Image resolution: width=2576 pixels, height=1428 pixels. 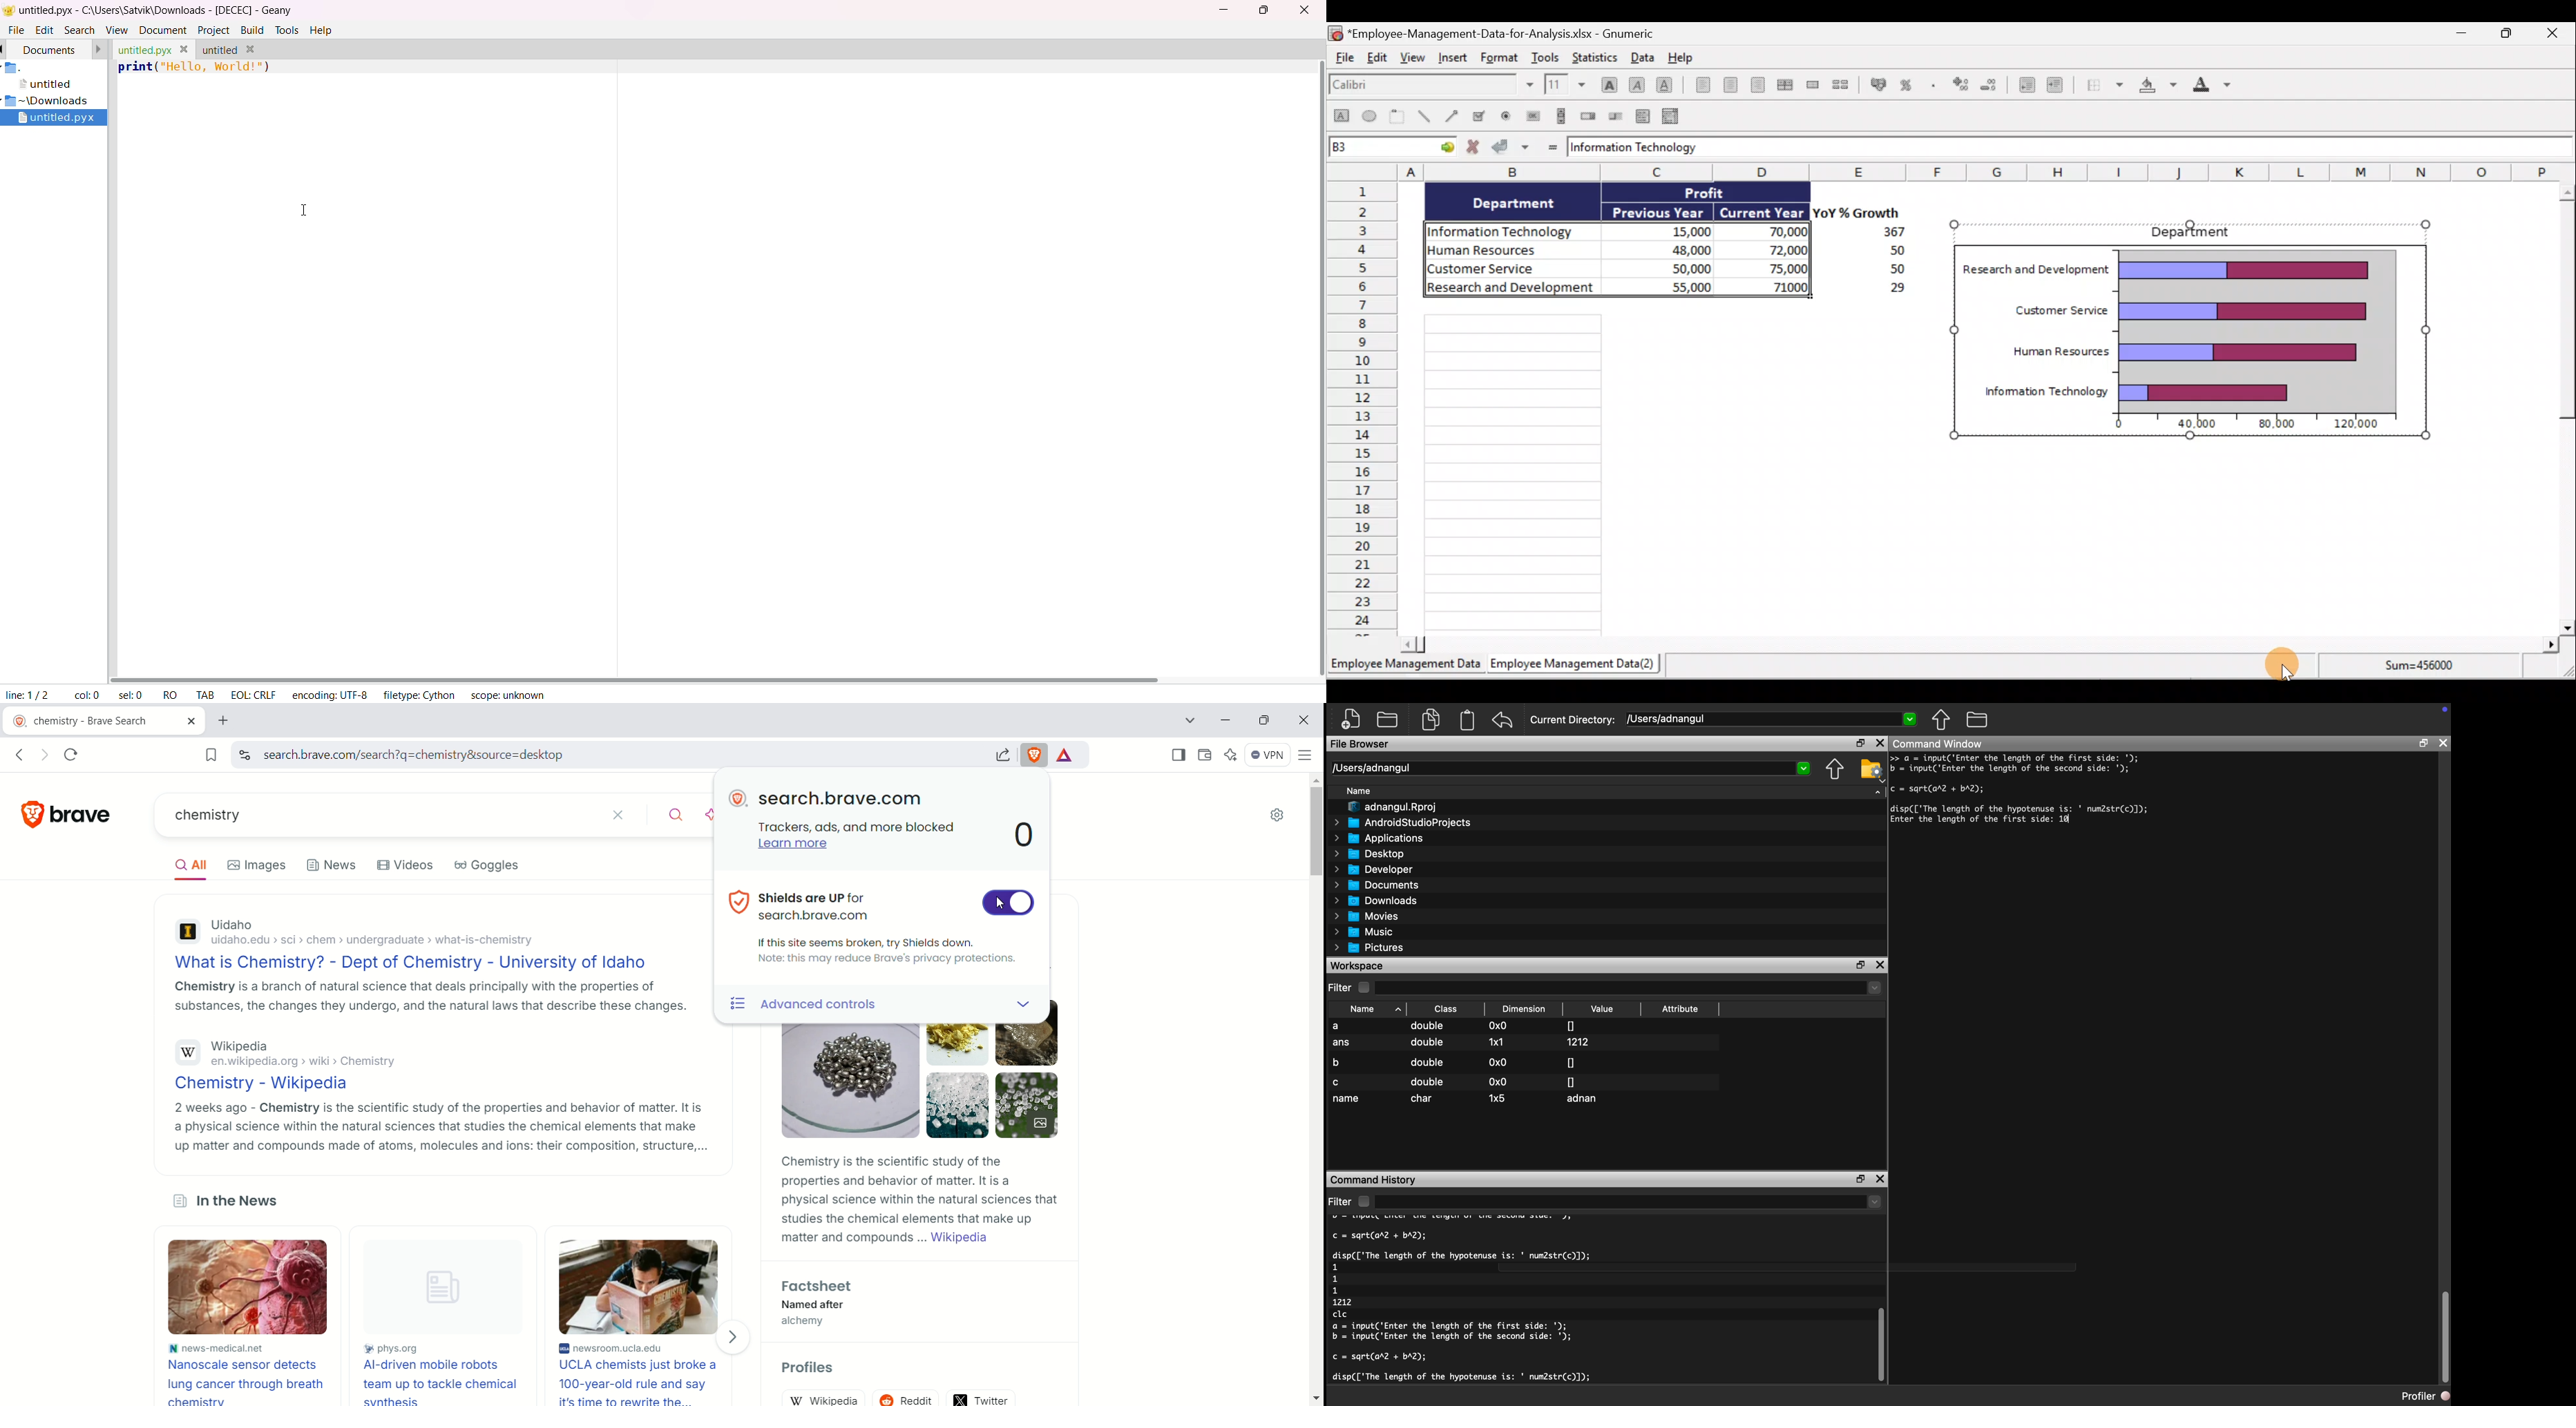 I want to click on move up, so click(x=1940, y=719).